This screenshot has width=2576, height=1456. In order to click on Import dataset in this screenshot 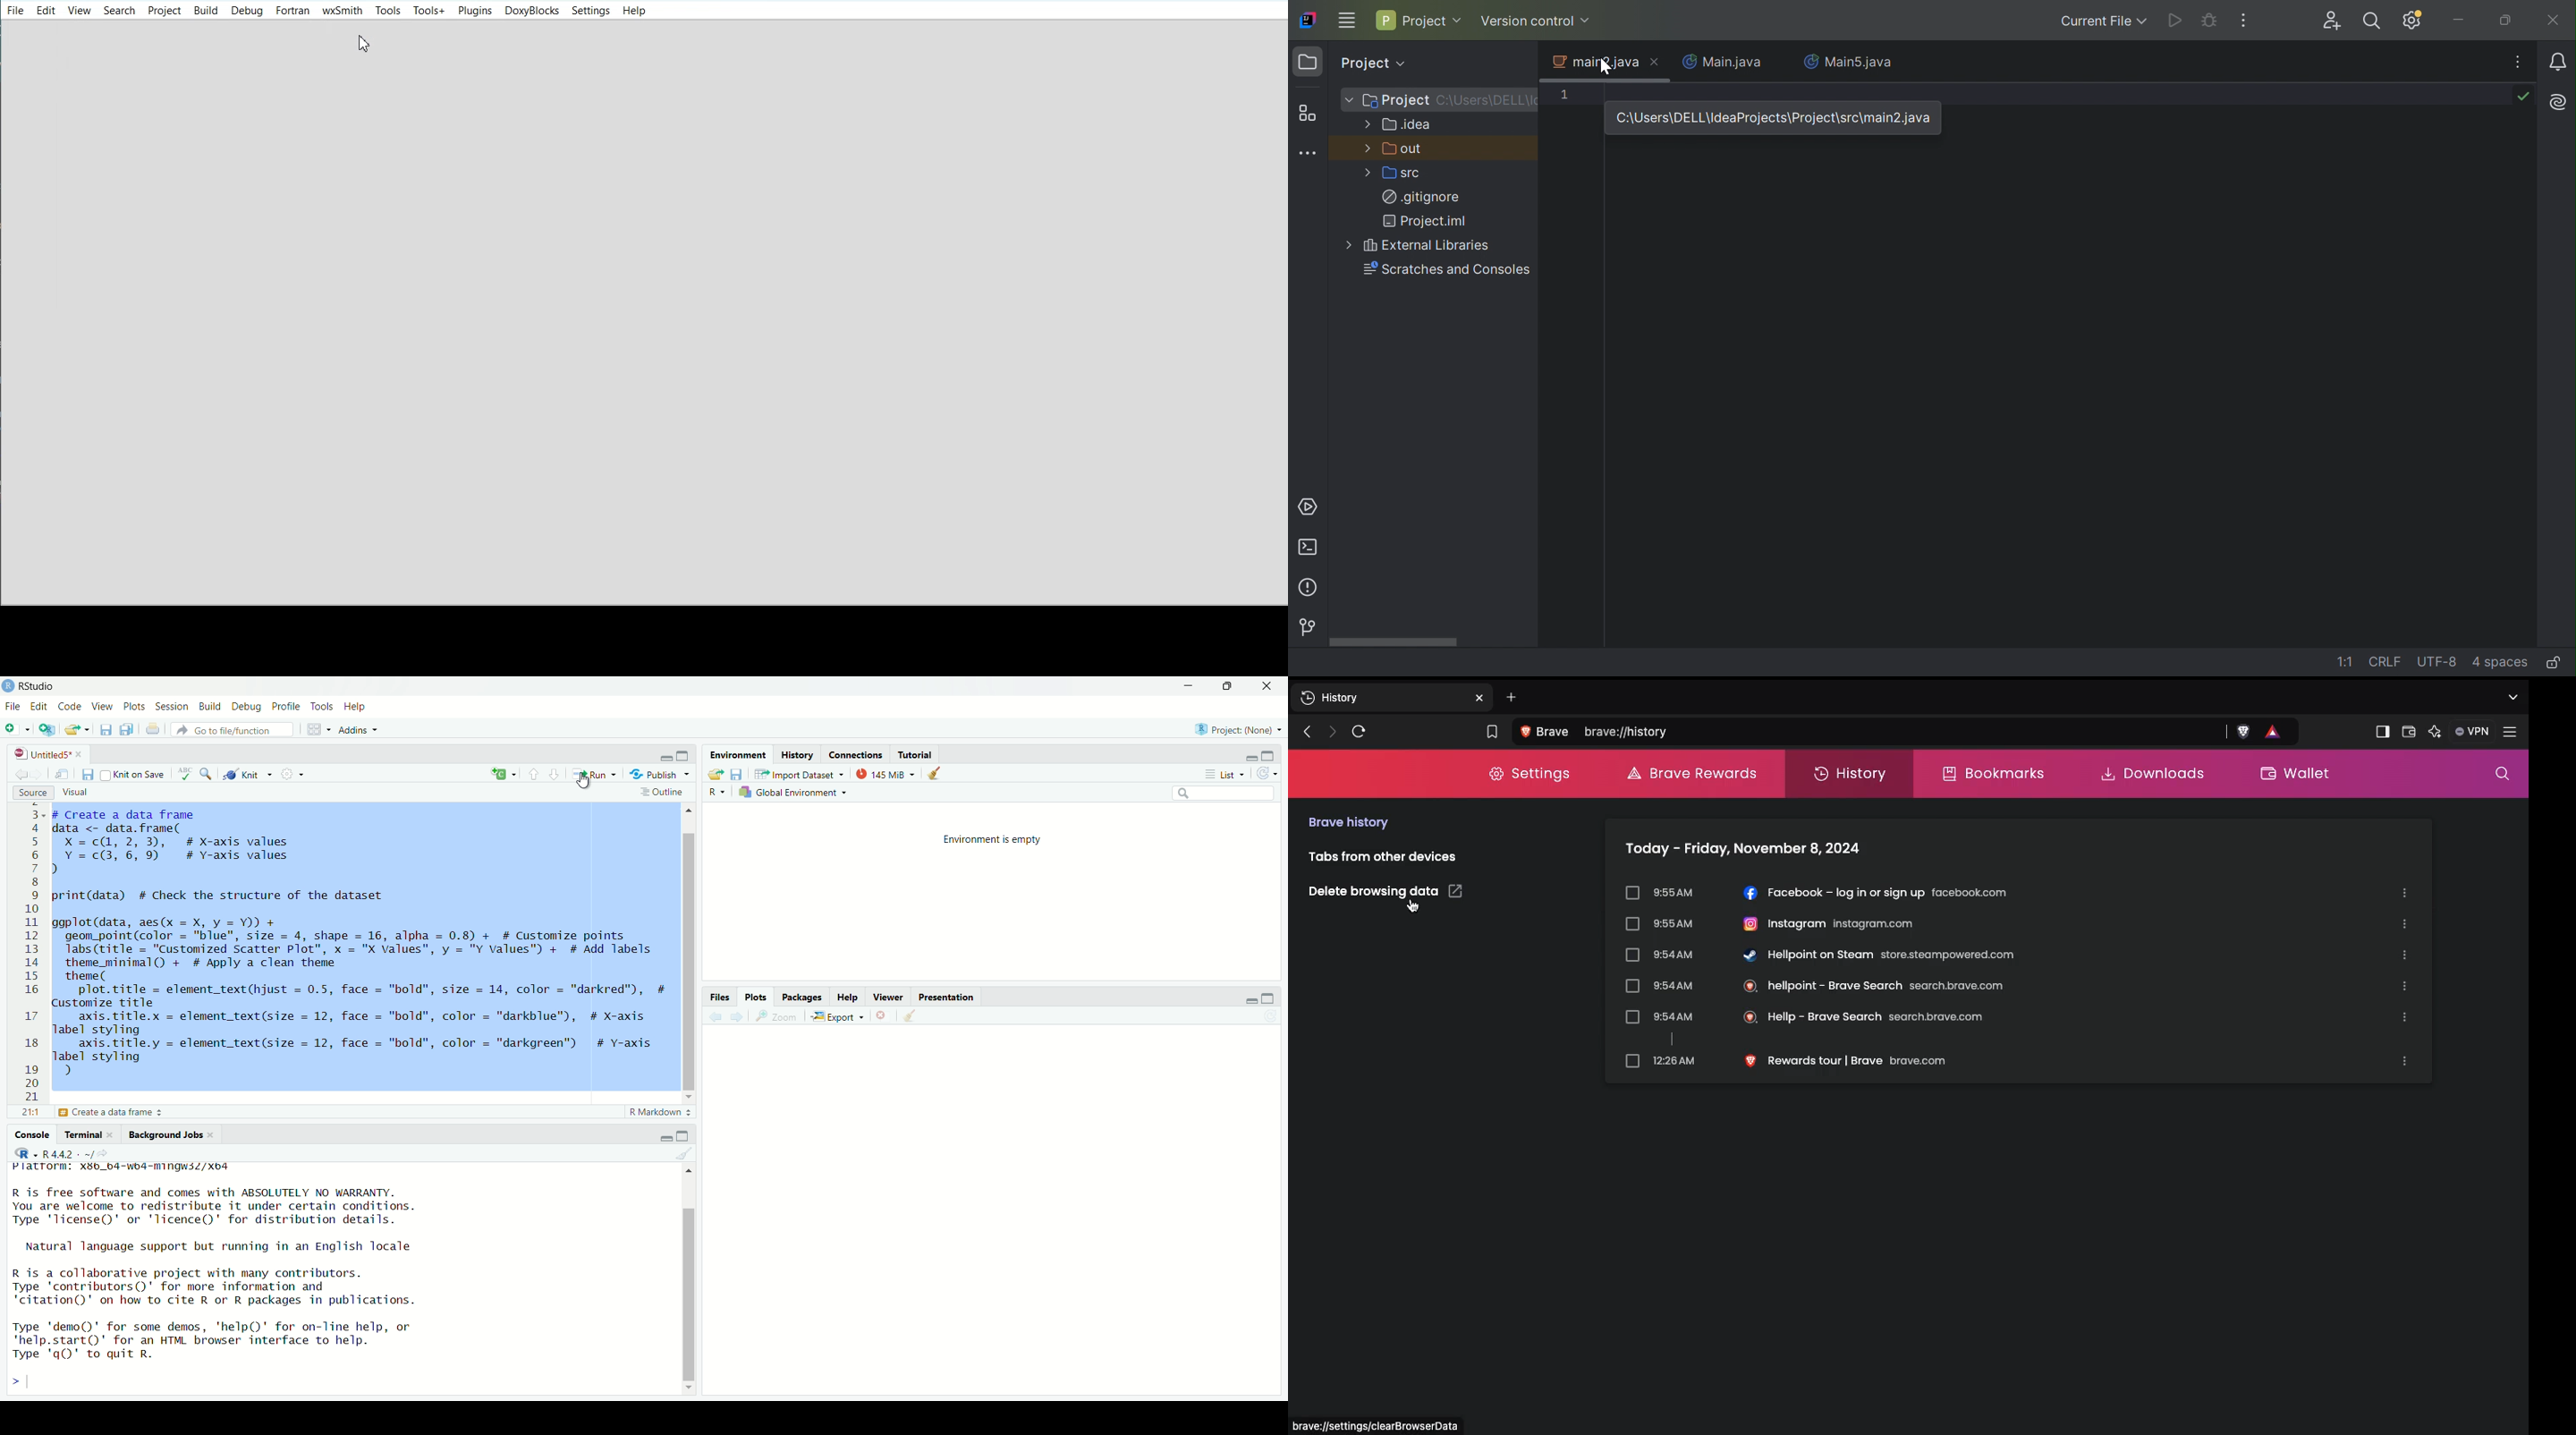, I will do `click(800, 774)`.